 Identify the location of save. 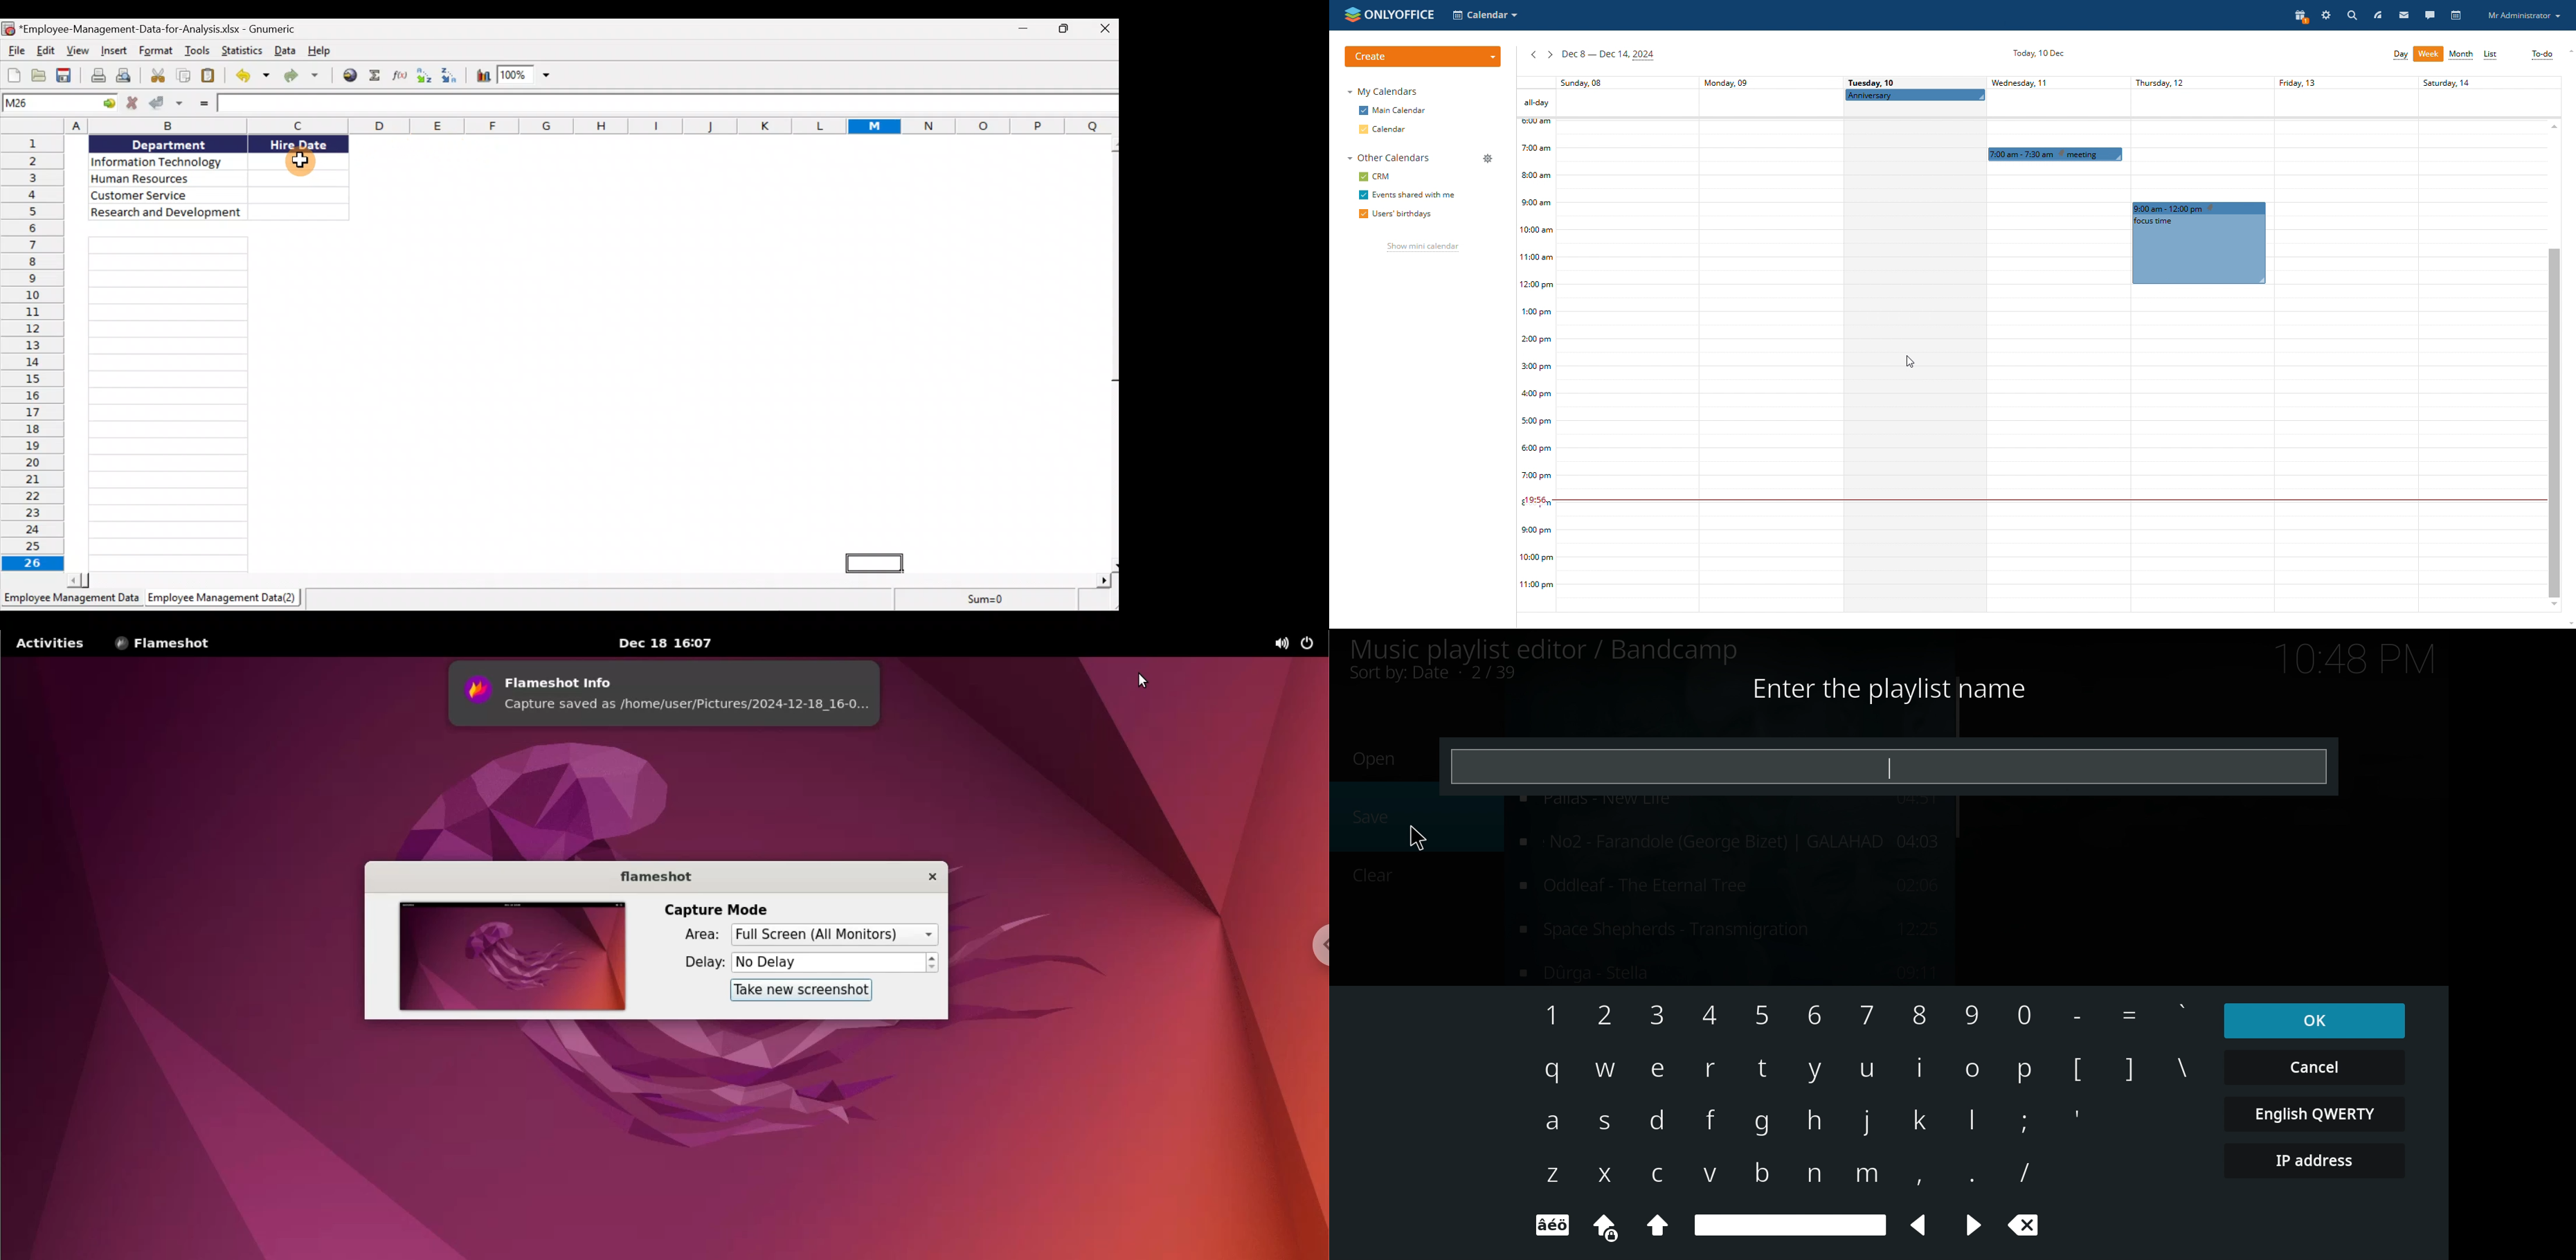
(1383, 807).